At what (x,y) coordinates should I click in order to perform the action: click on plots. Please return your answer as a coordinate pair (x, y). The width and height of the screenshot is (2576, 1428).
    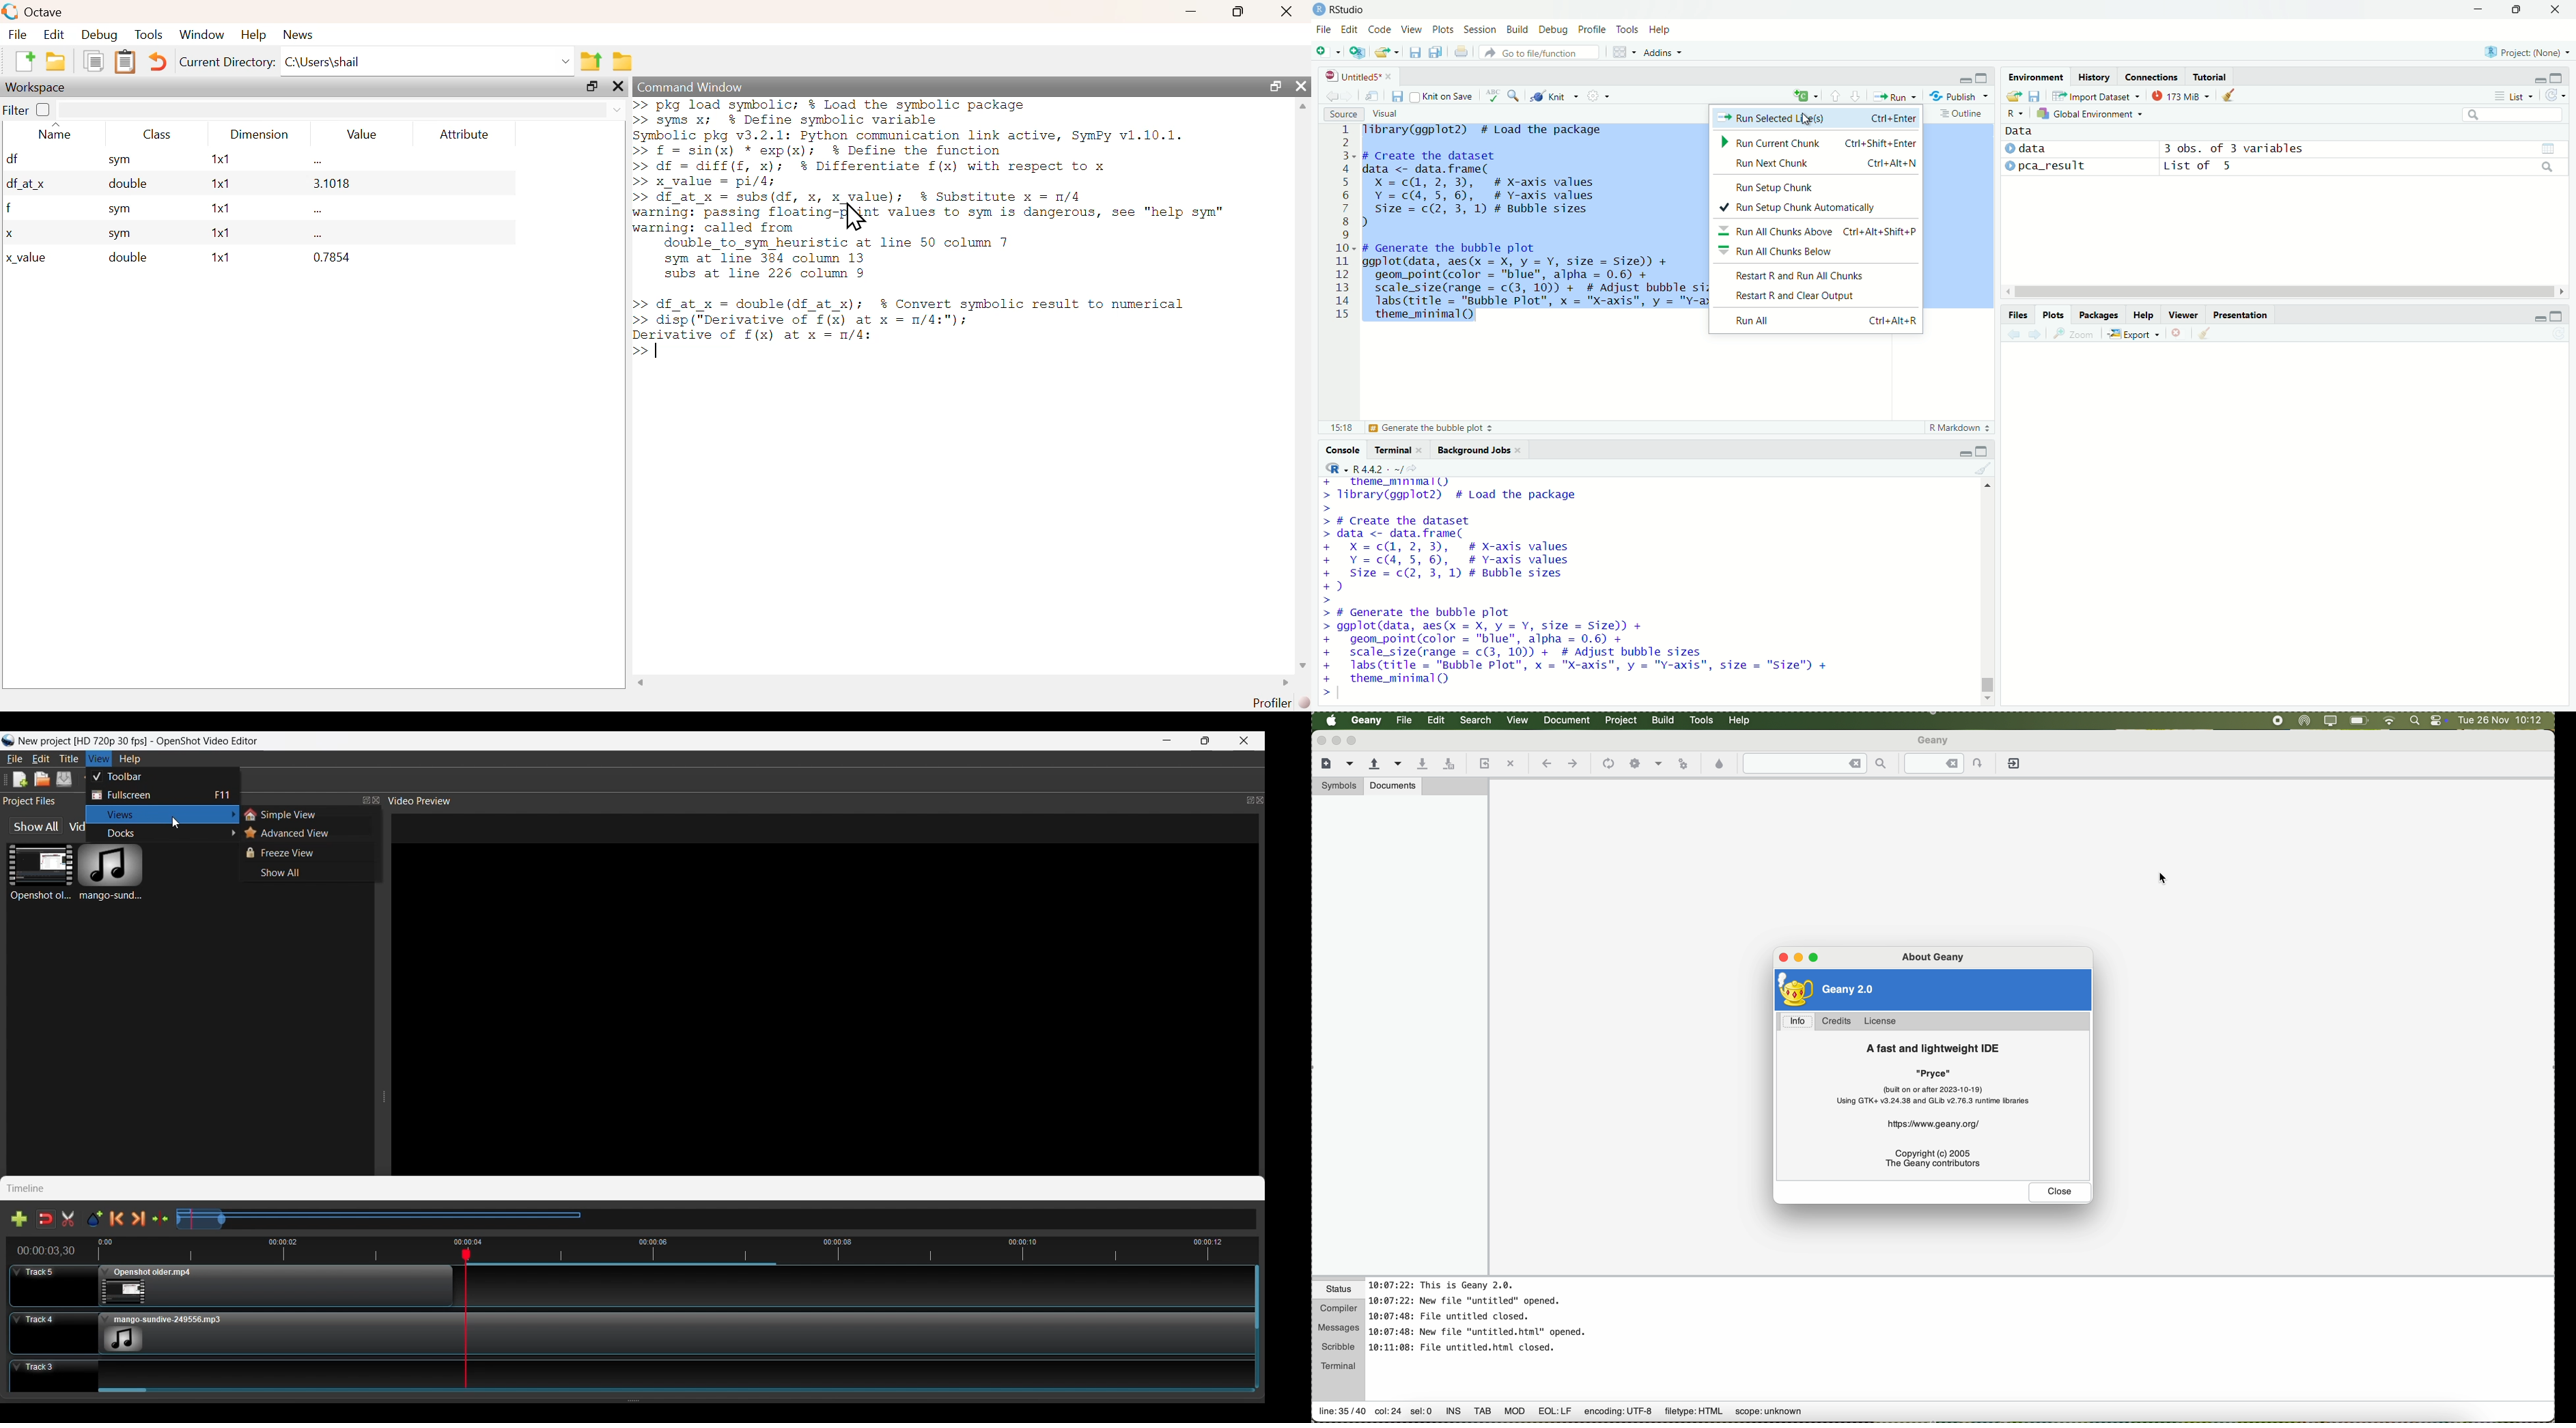
    Looking at the image, I should click on (2055, 315).